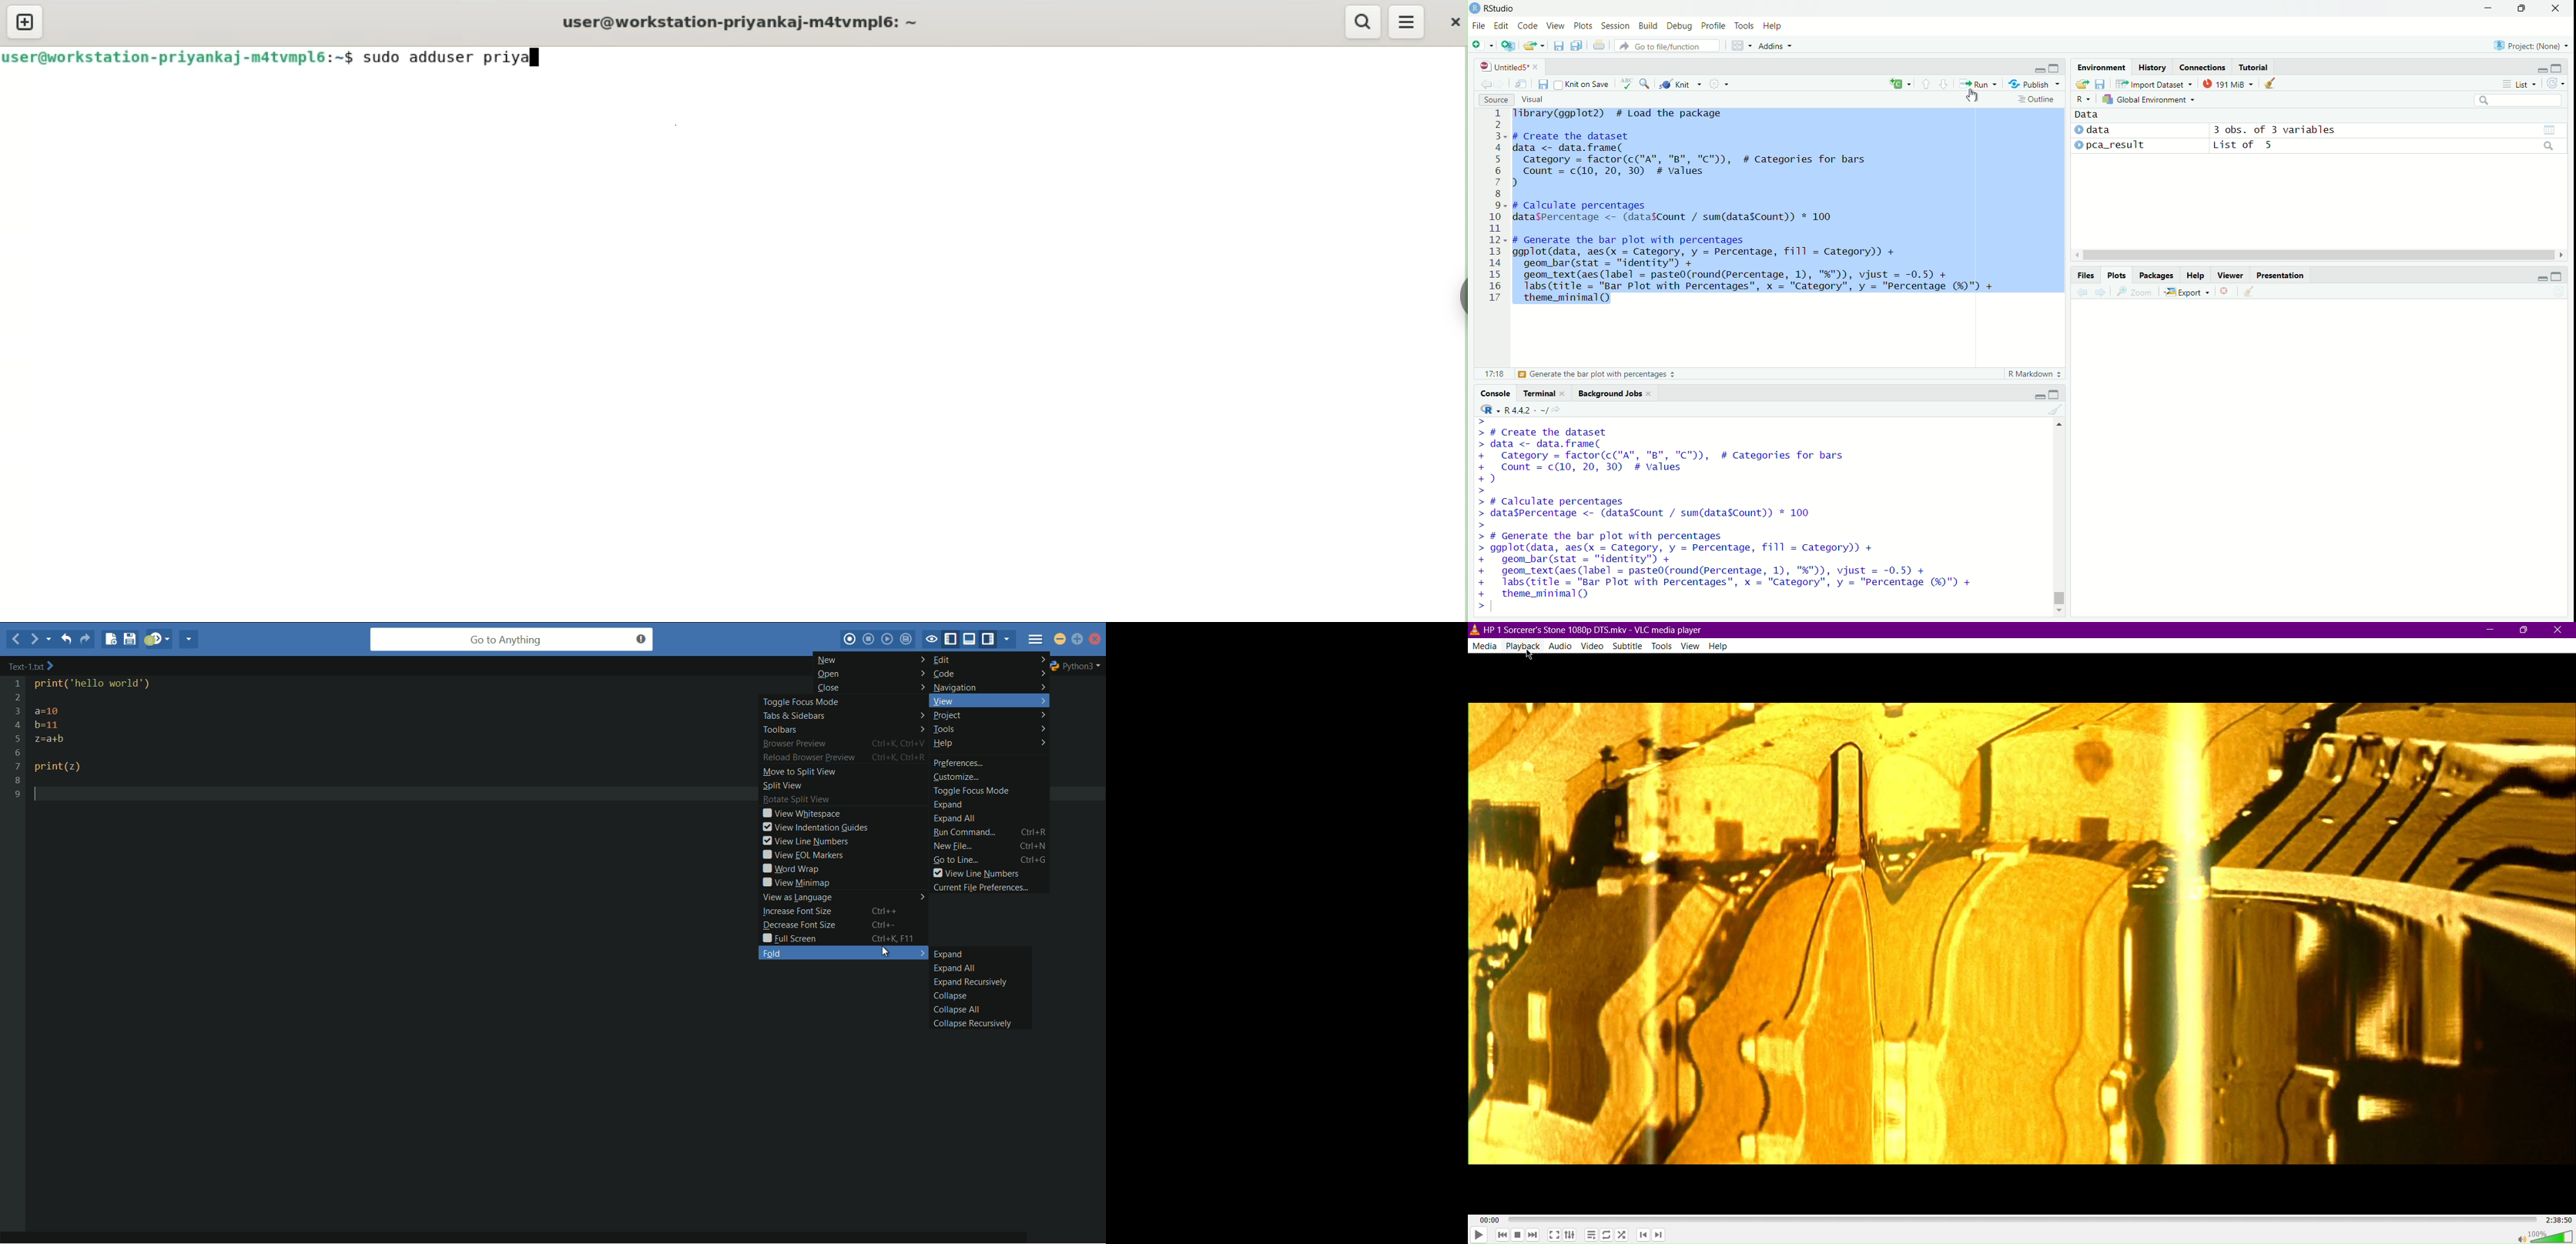  What do you see at coordinates (2036, 101) in the screenshot?
I see `outline` at bounding box center [2036, 101].